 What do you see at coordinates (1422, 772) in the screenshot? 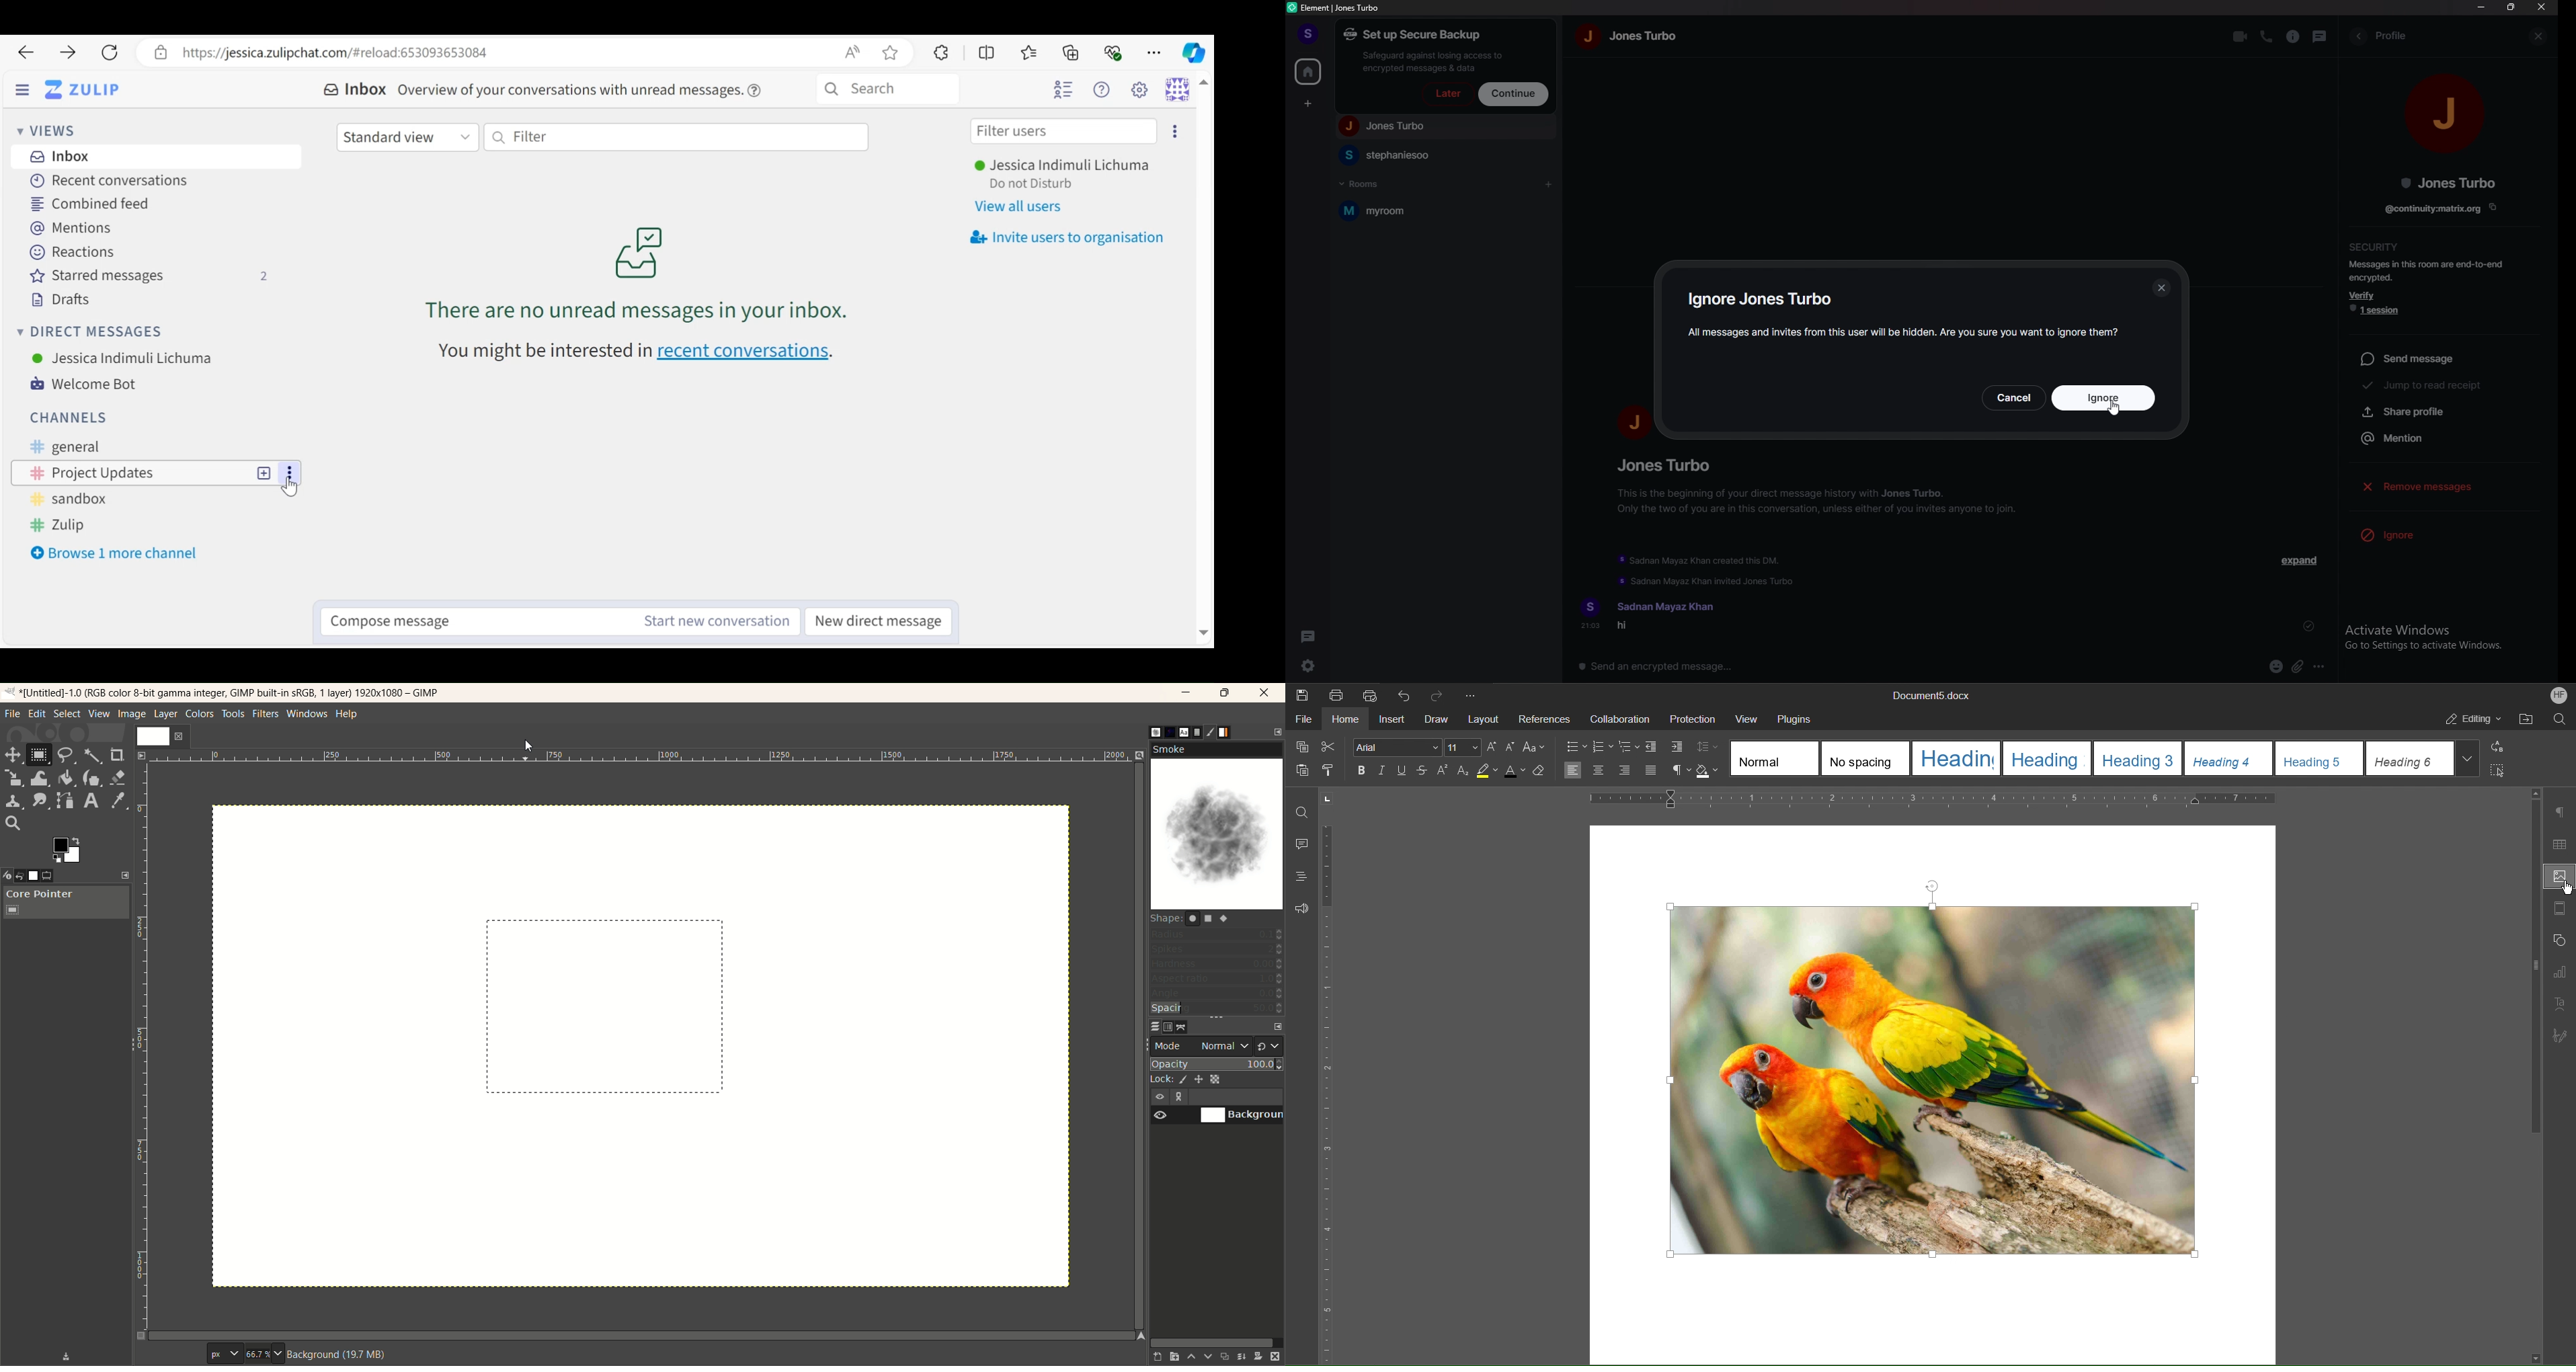
I see `Strikethrough` at bounding box center [1422, 772].